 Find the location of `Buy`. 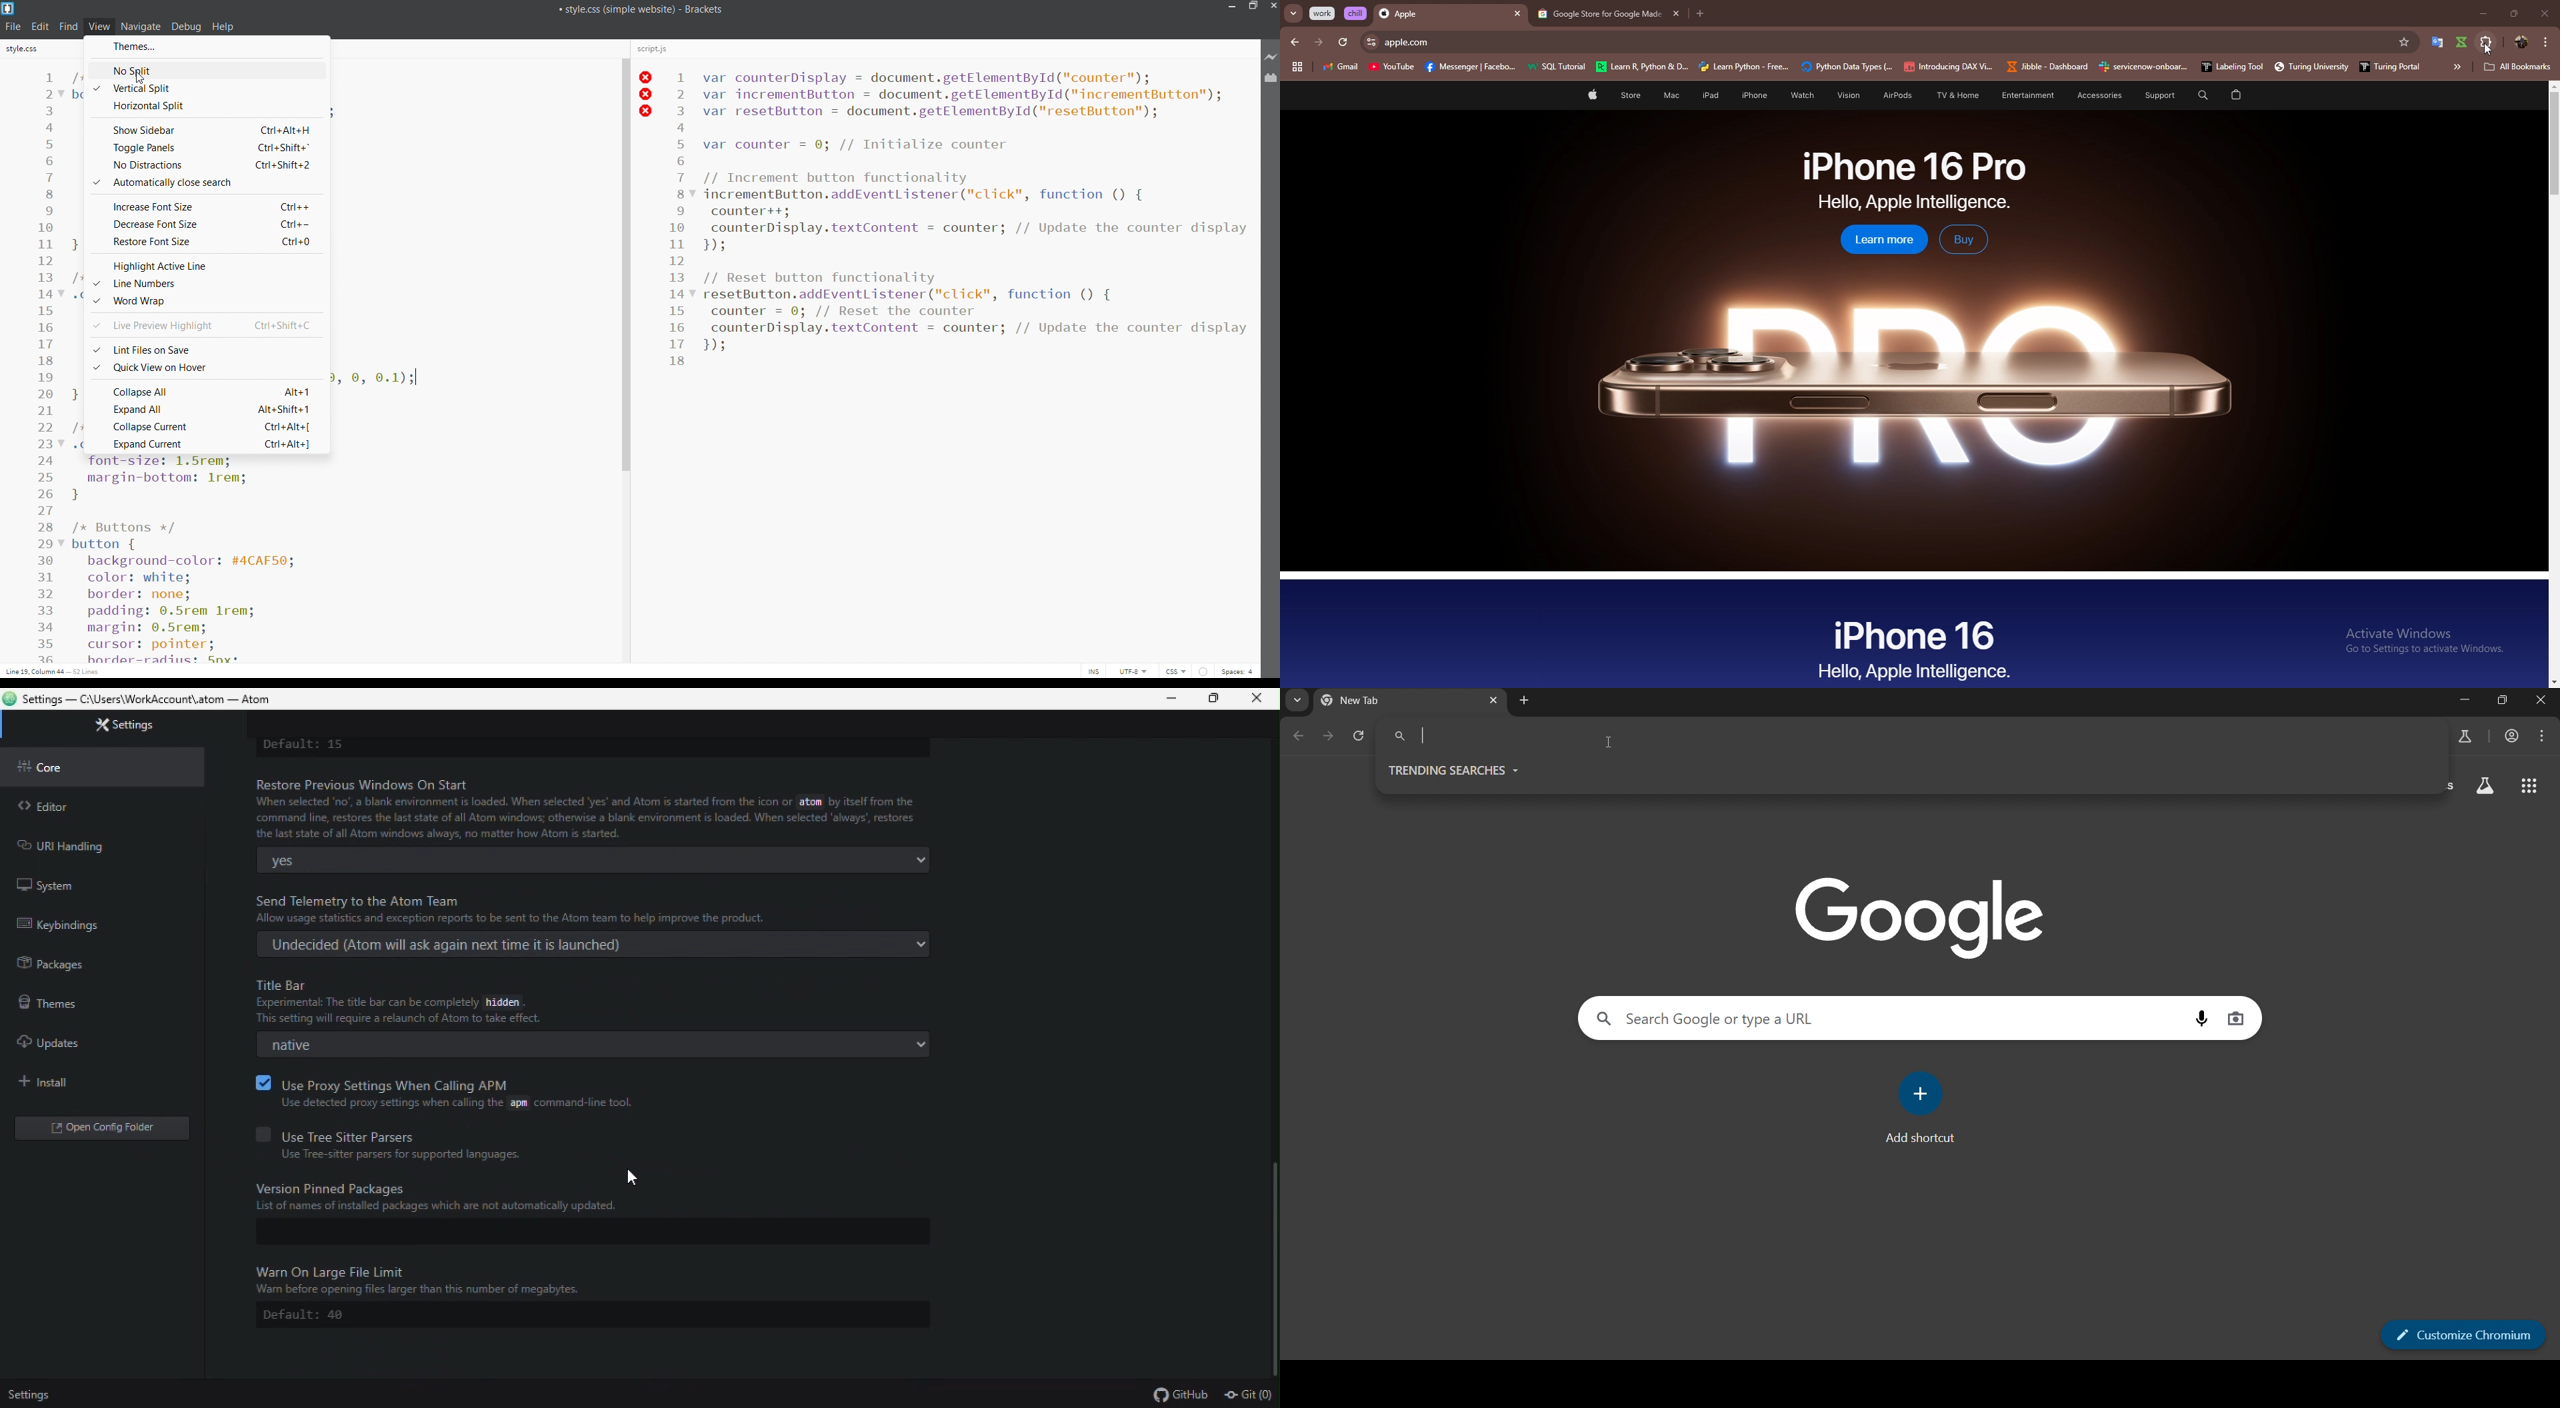

Buy is located at coordinates (1963, 239).